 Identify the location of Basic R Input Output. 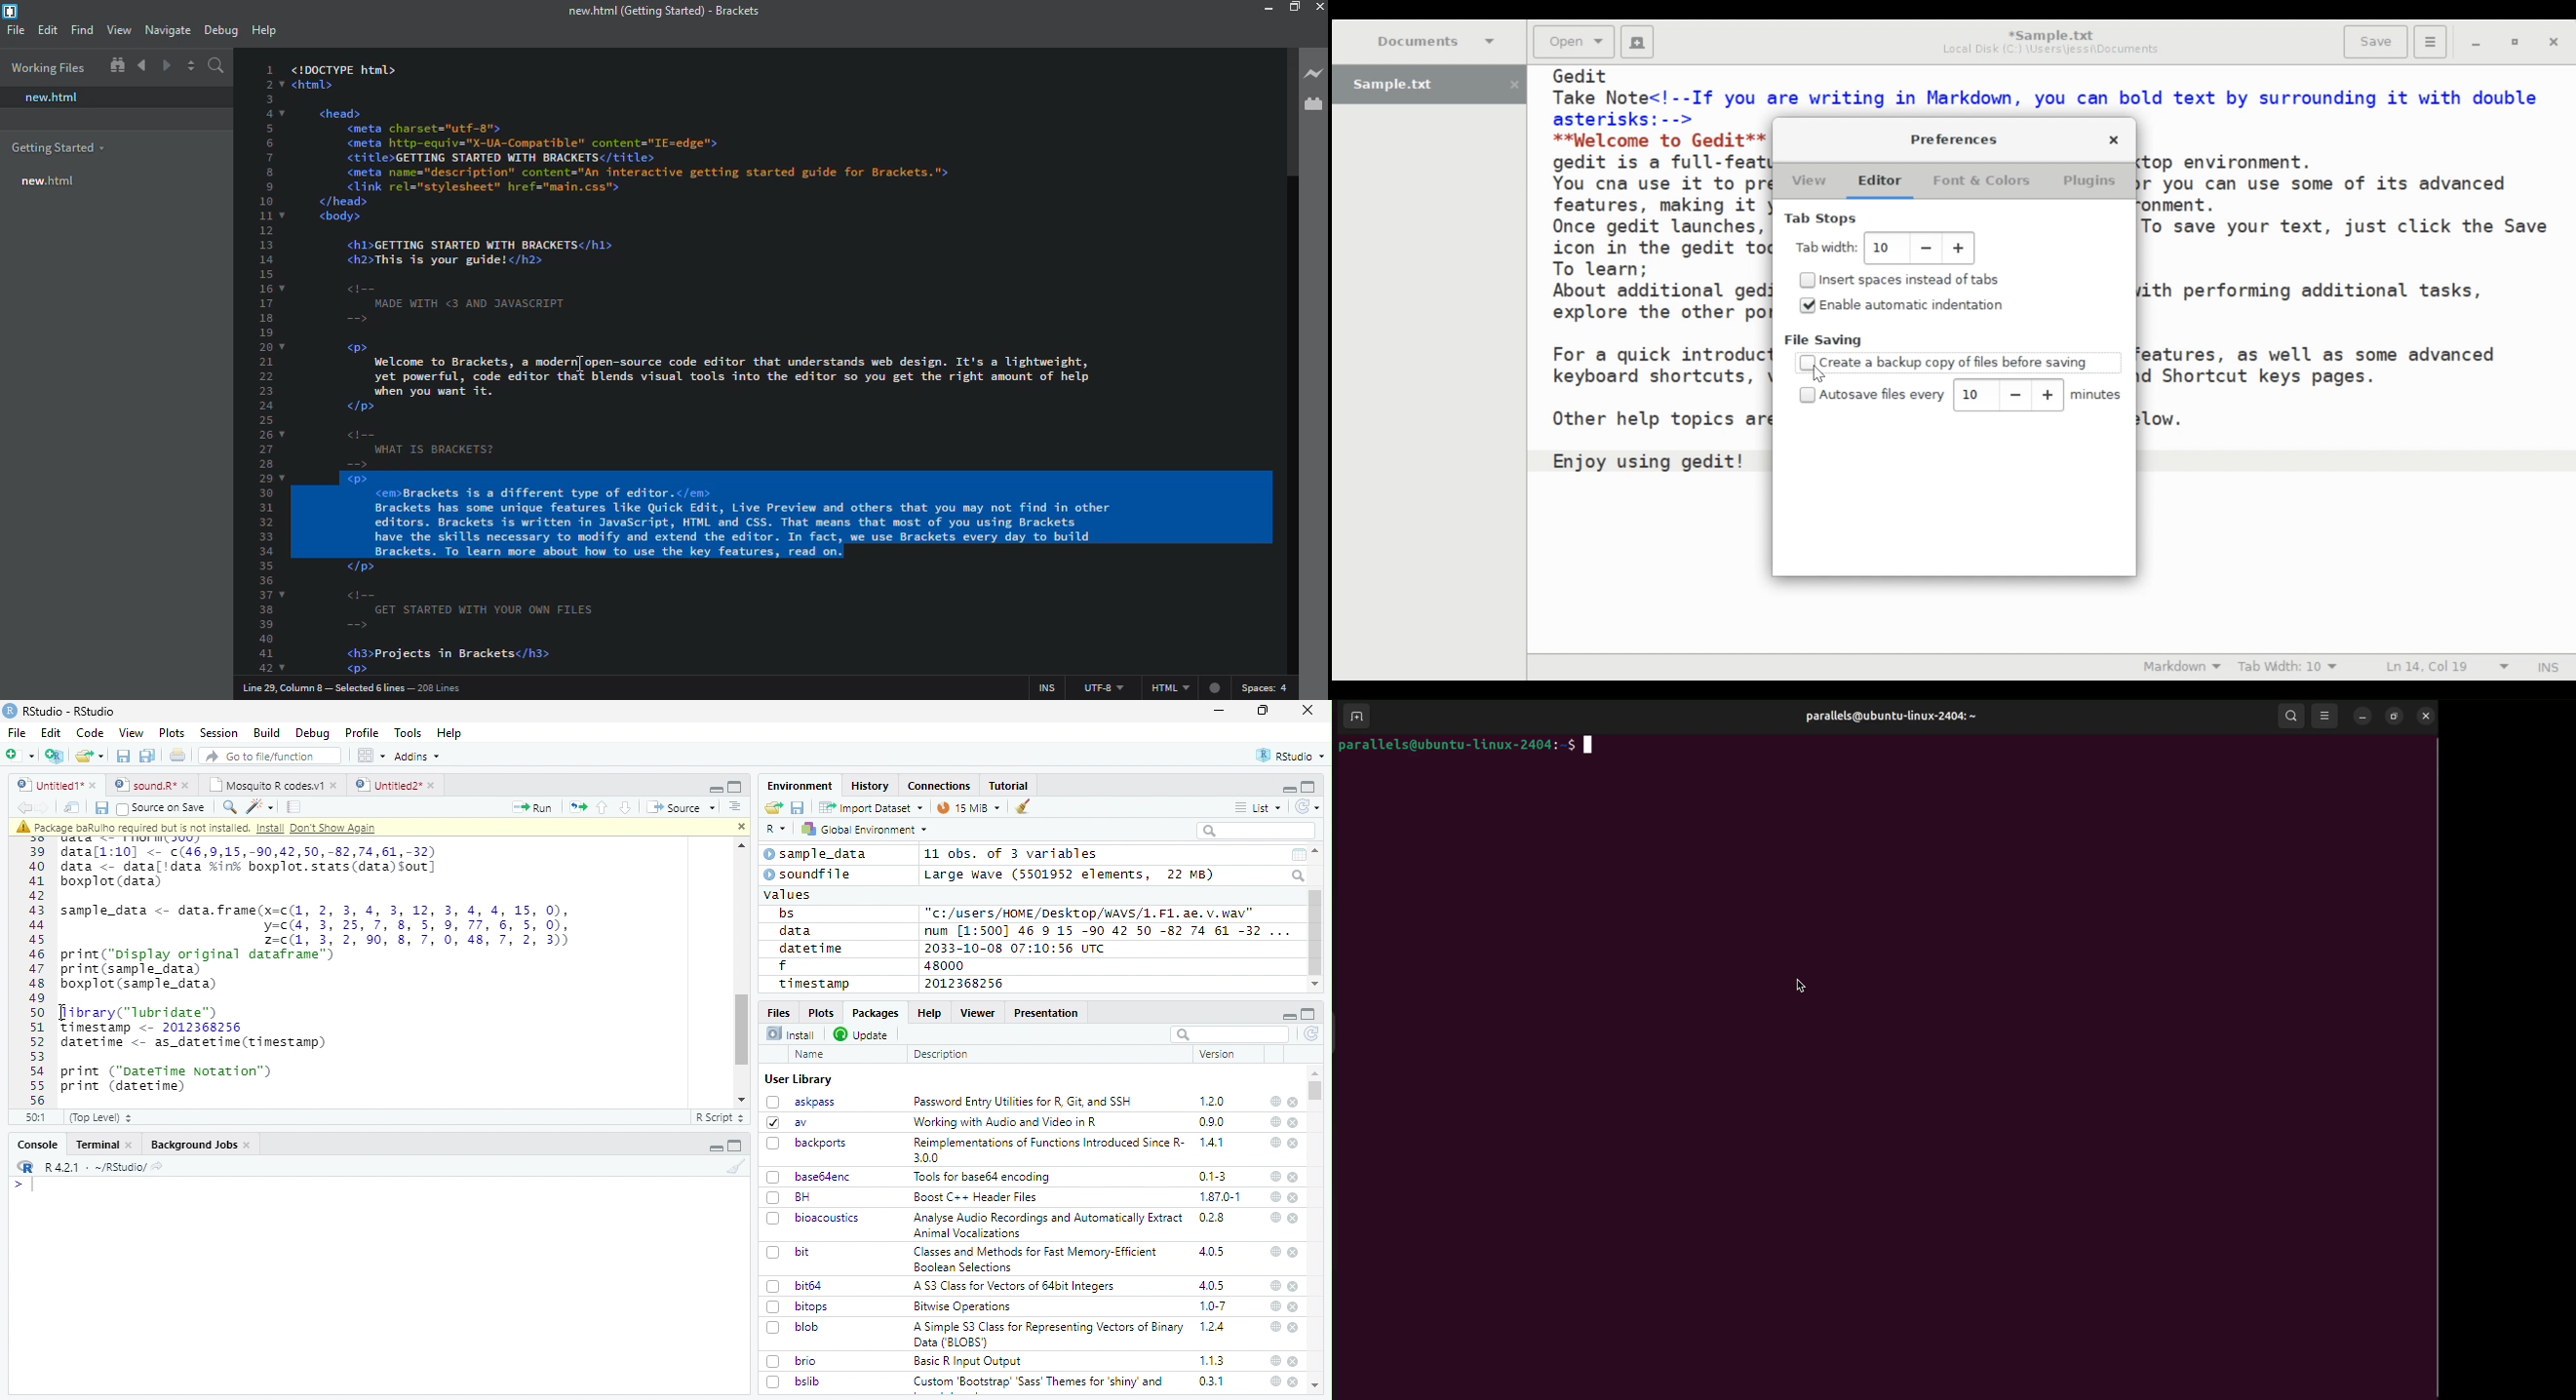
(970, 1361).